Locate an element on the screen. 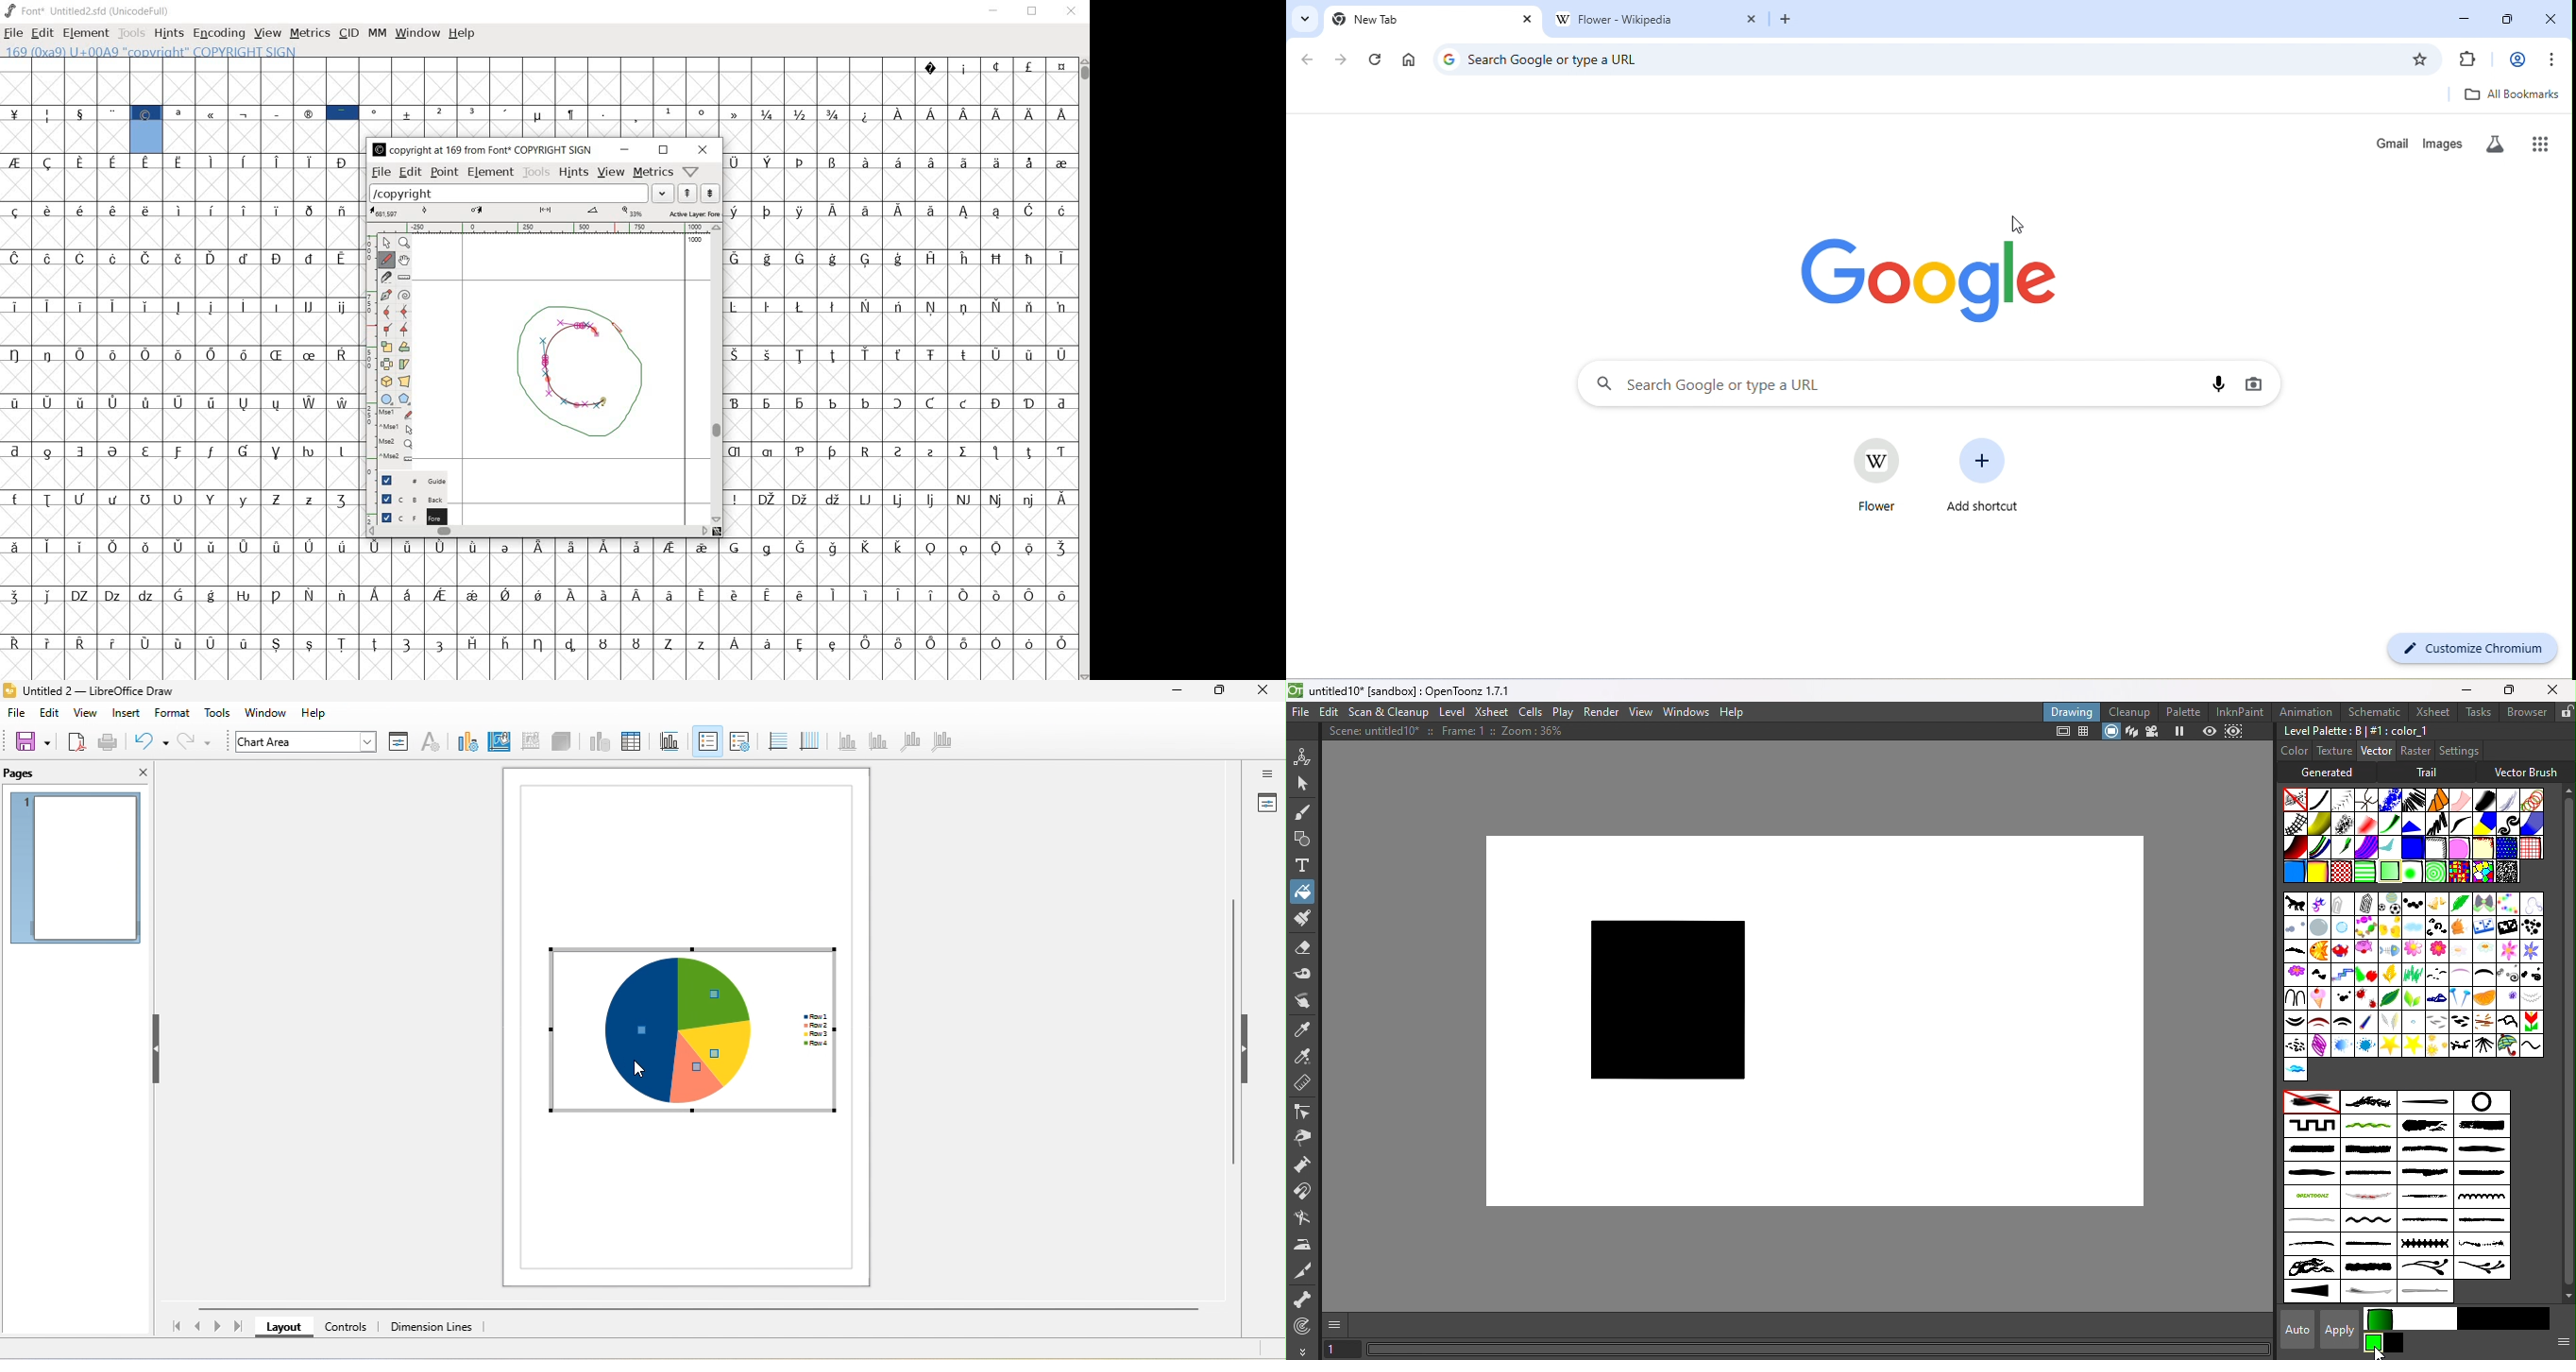 This screenshot has height=1372, width=2576. Cells is located at coordinates (1530, 713).